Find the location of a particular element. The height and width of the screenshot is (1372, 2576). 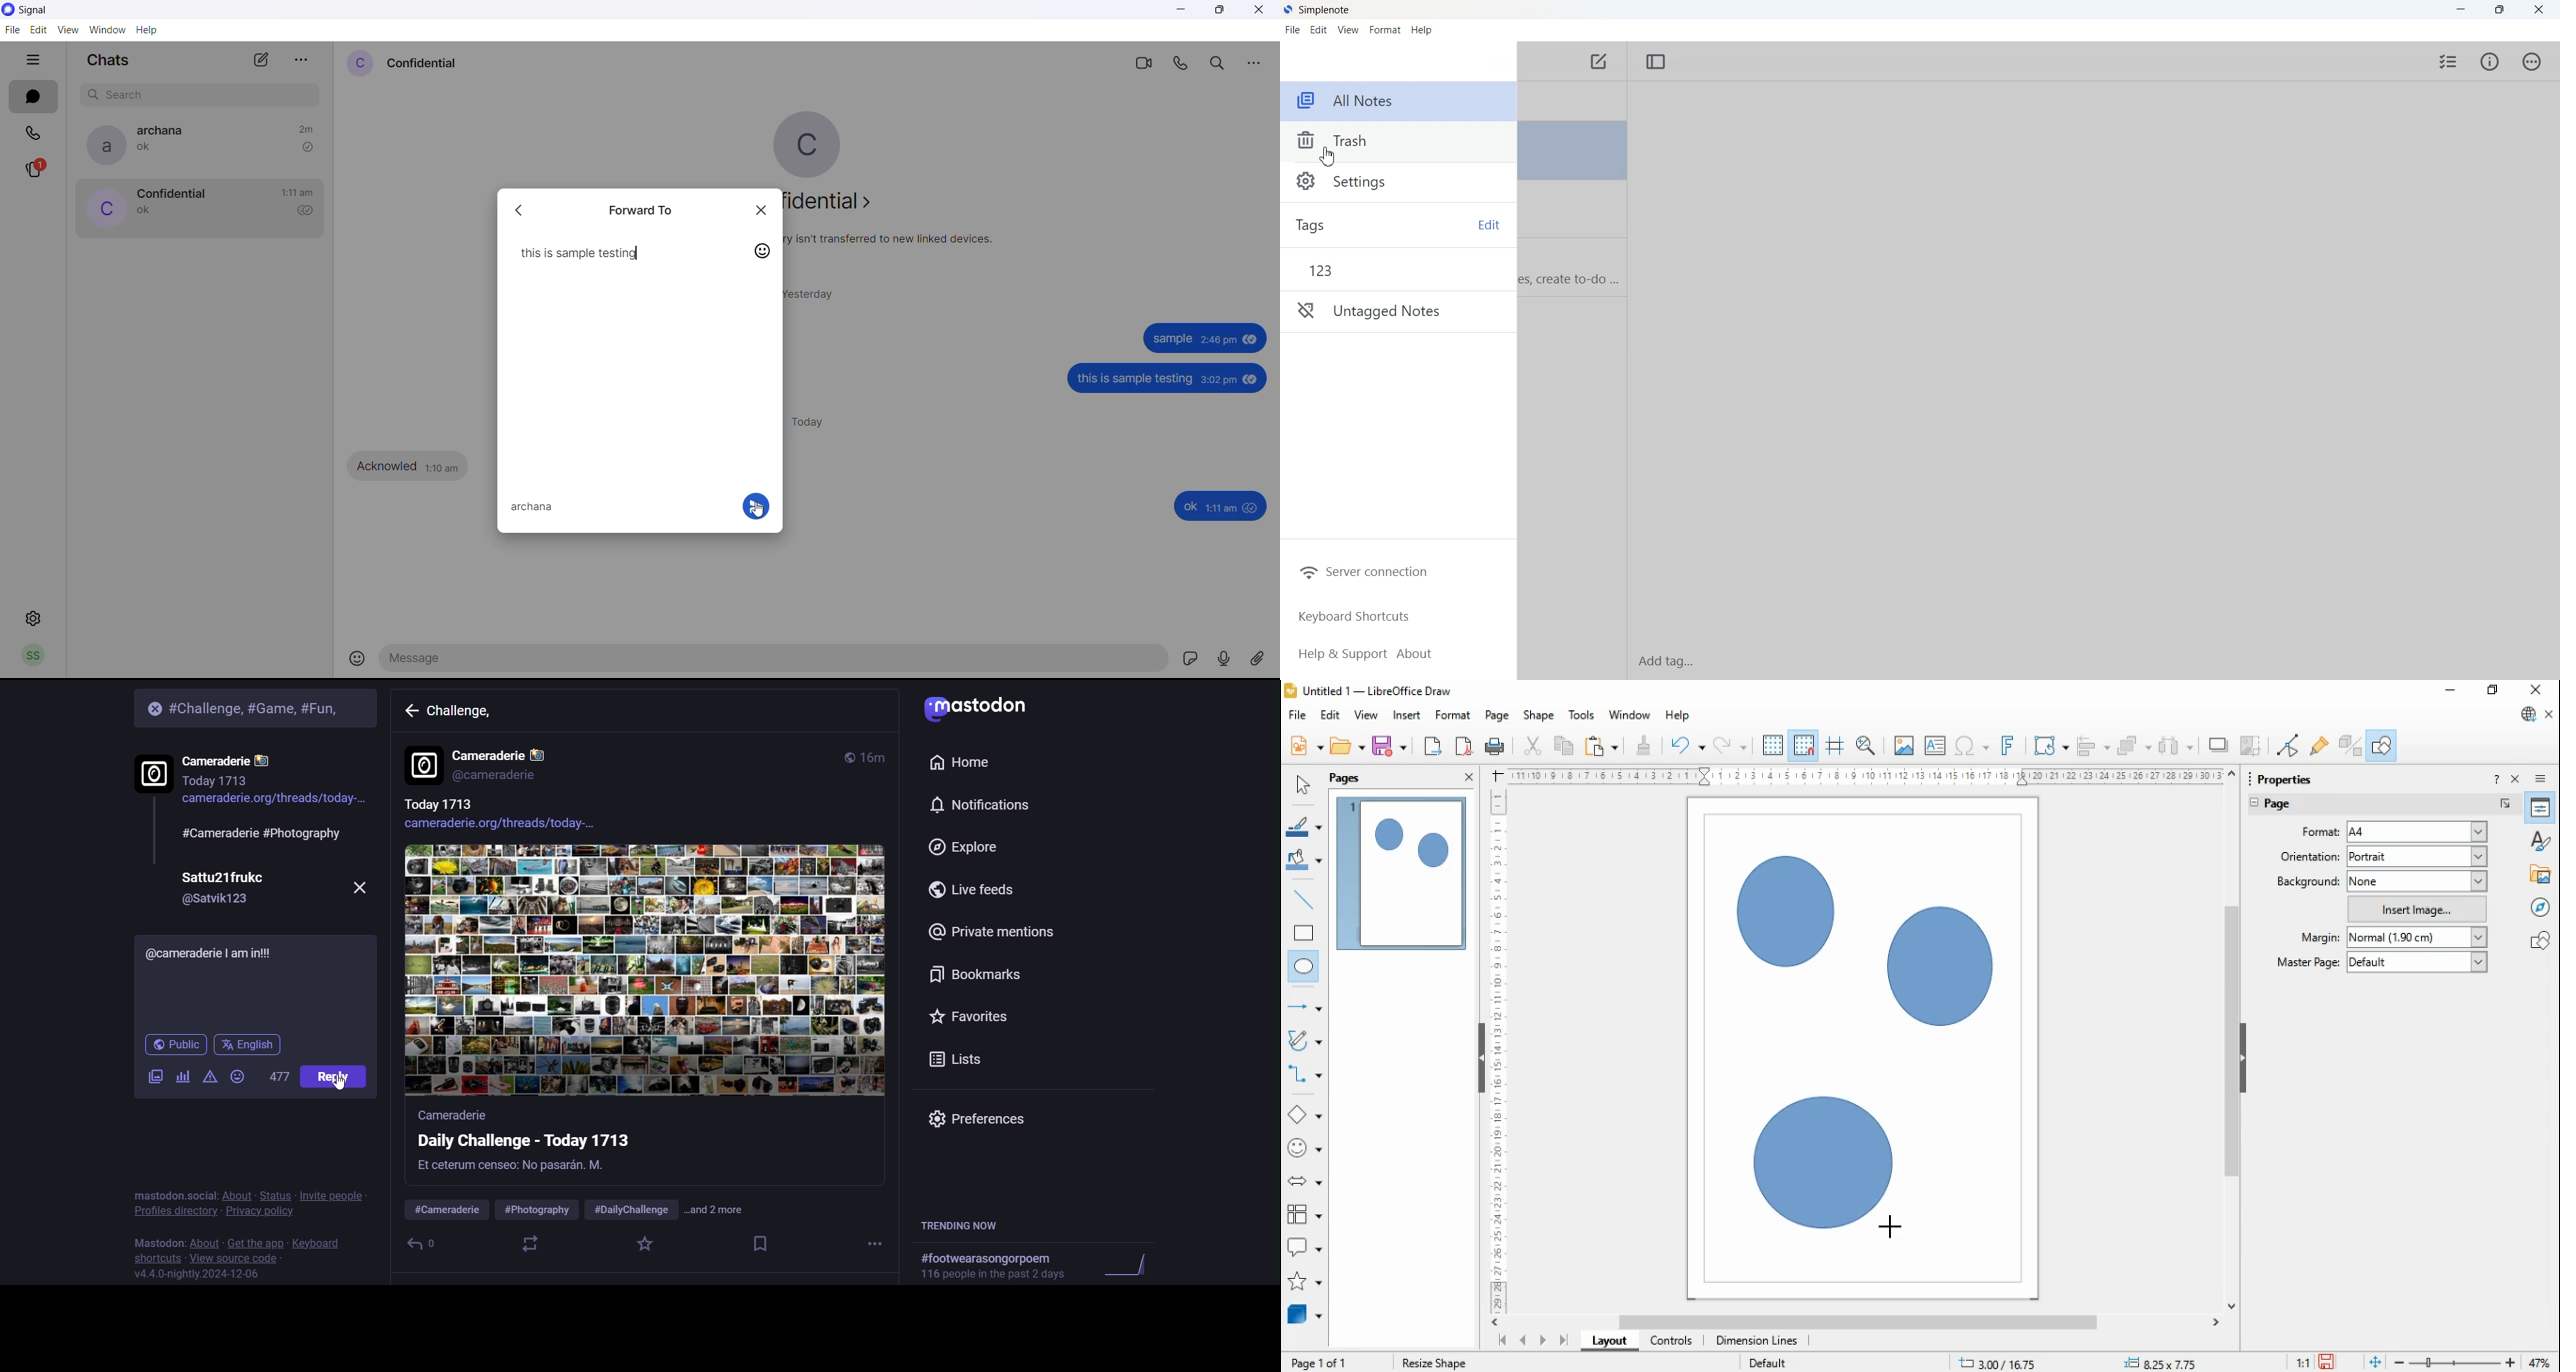

help is located at coordinates (150, 31).